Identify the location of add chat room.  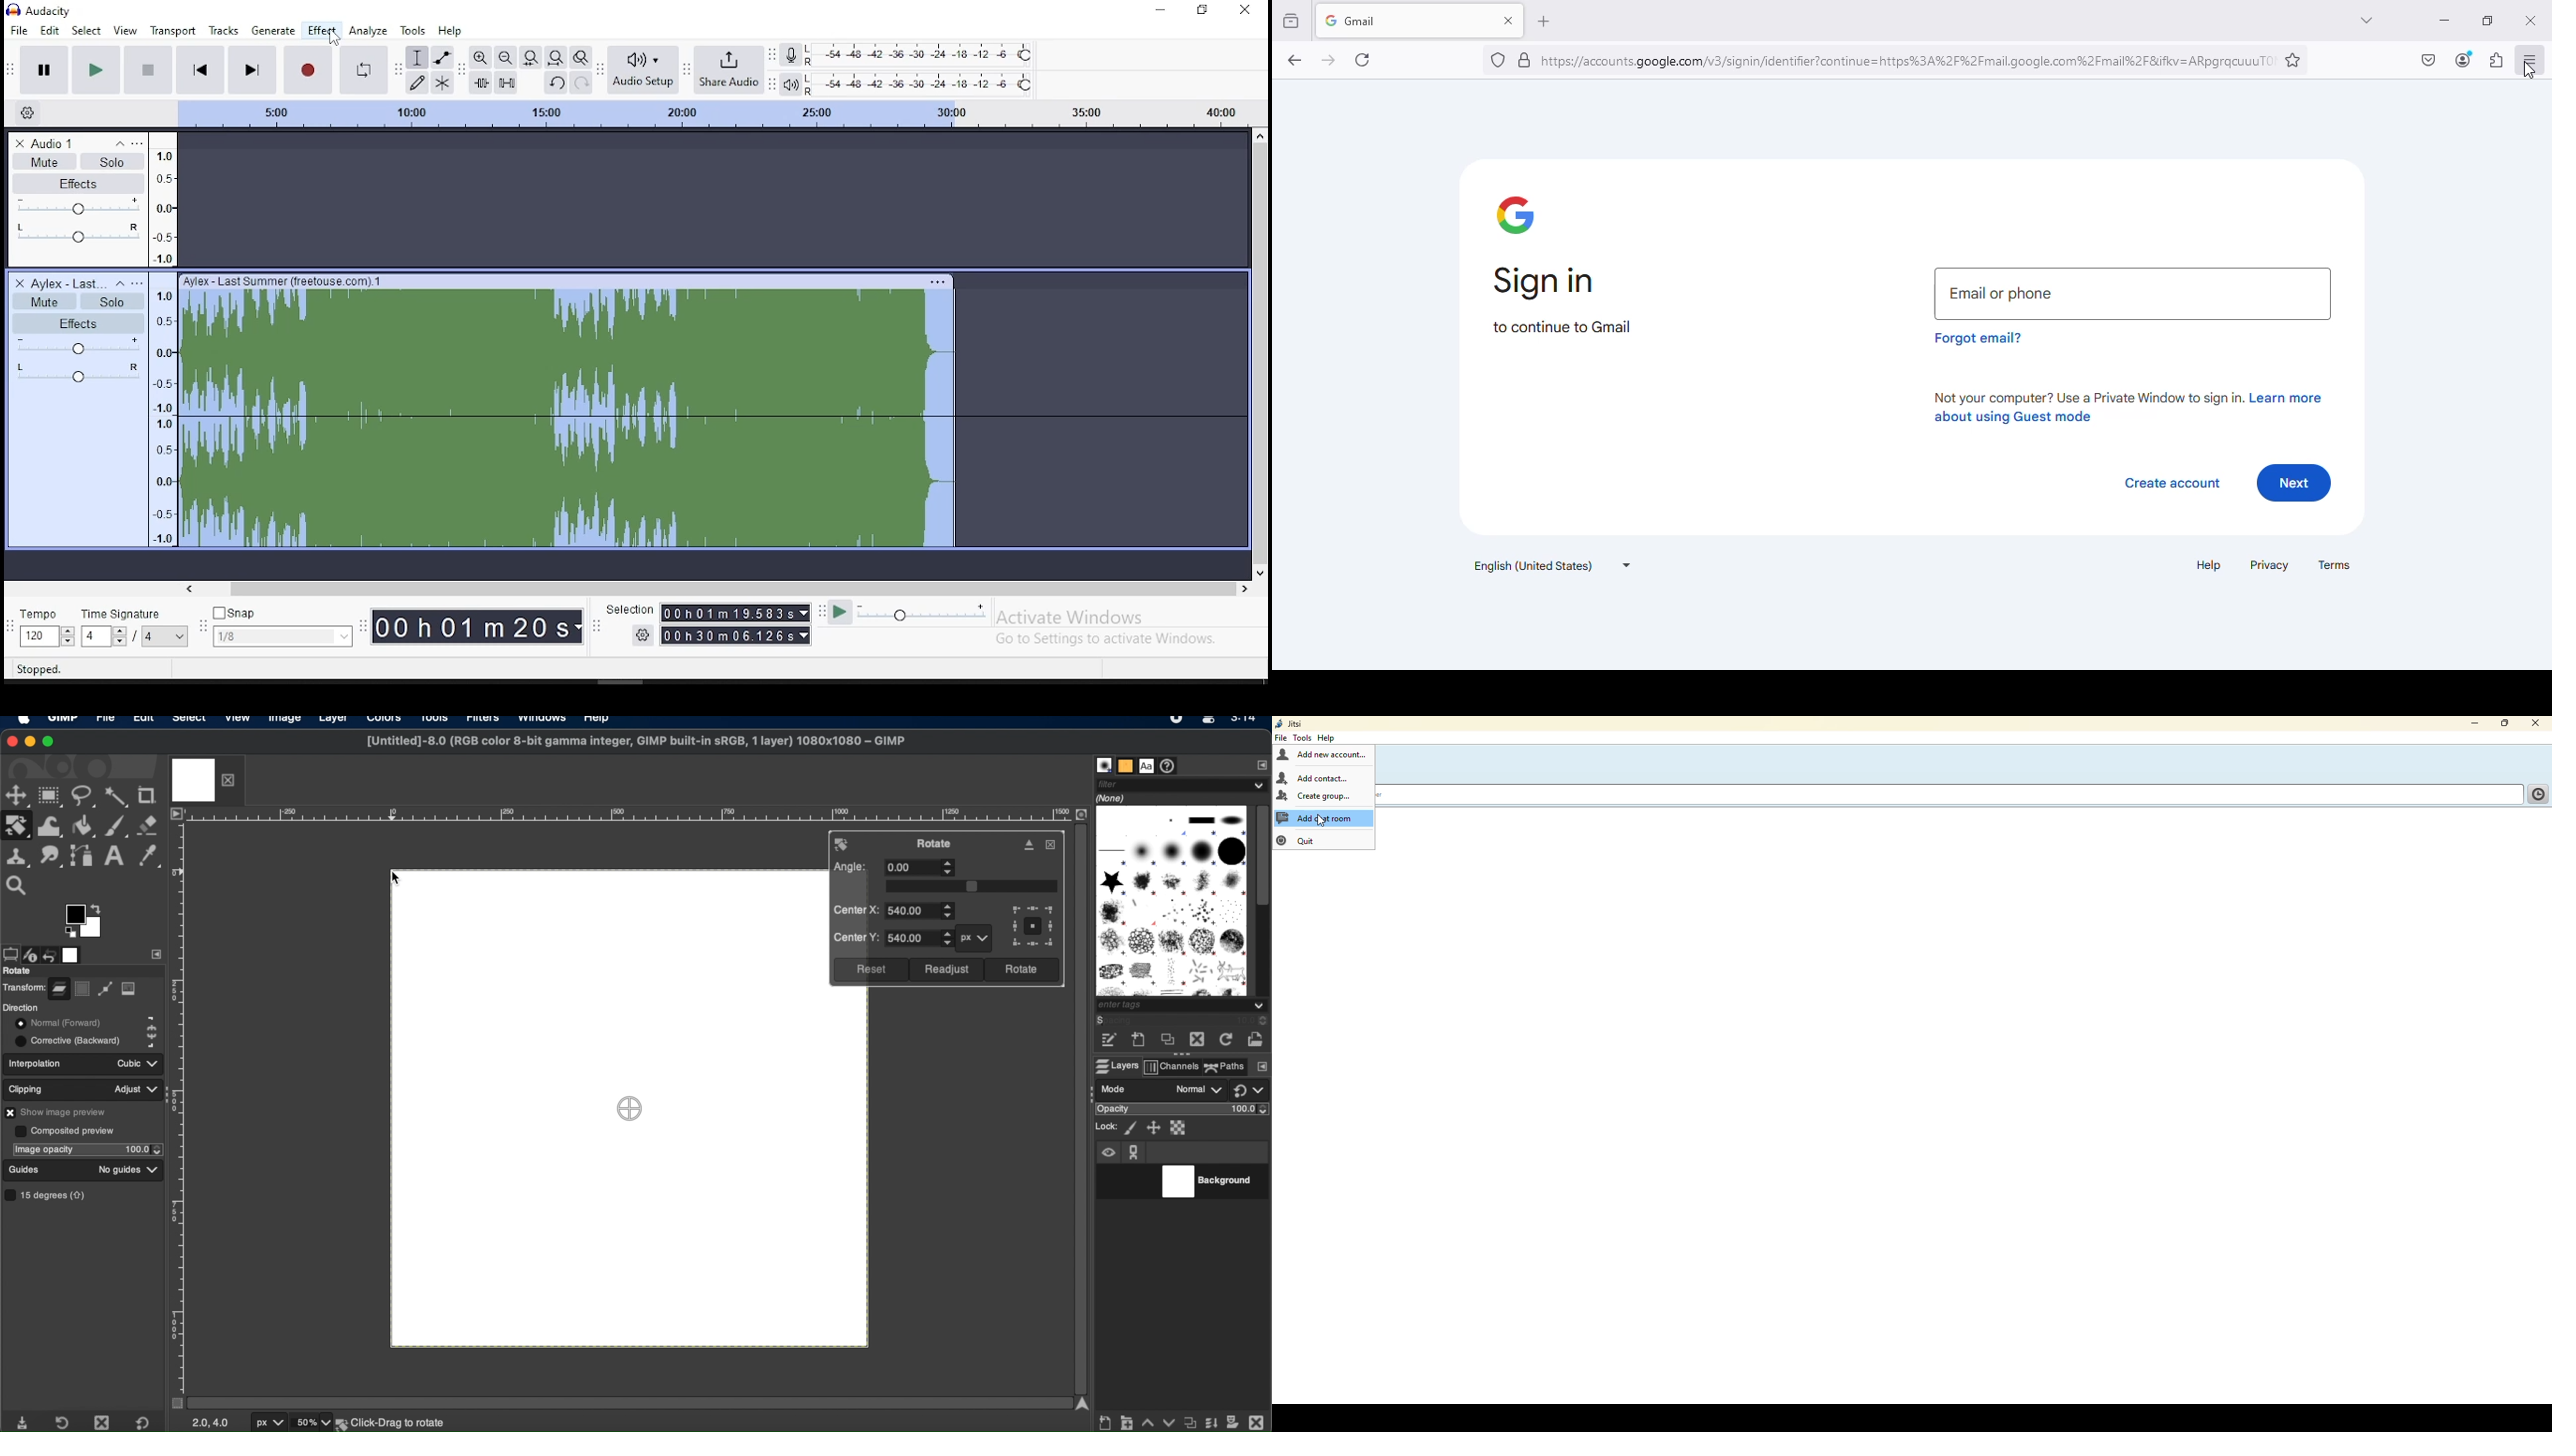
(1321, 818).